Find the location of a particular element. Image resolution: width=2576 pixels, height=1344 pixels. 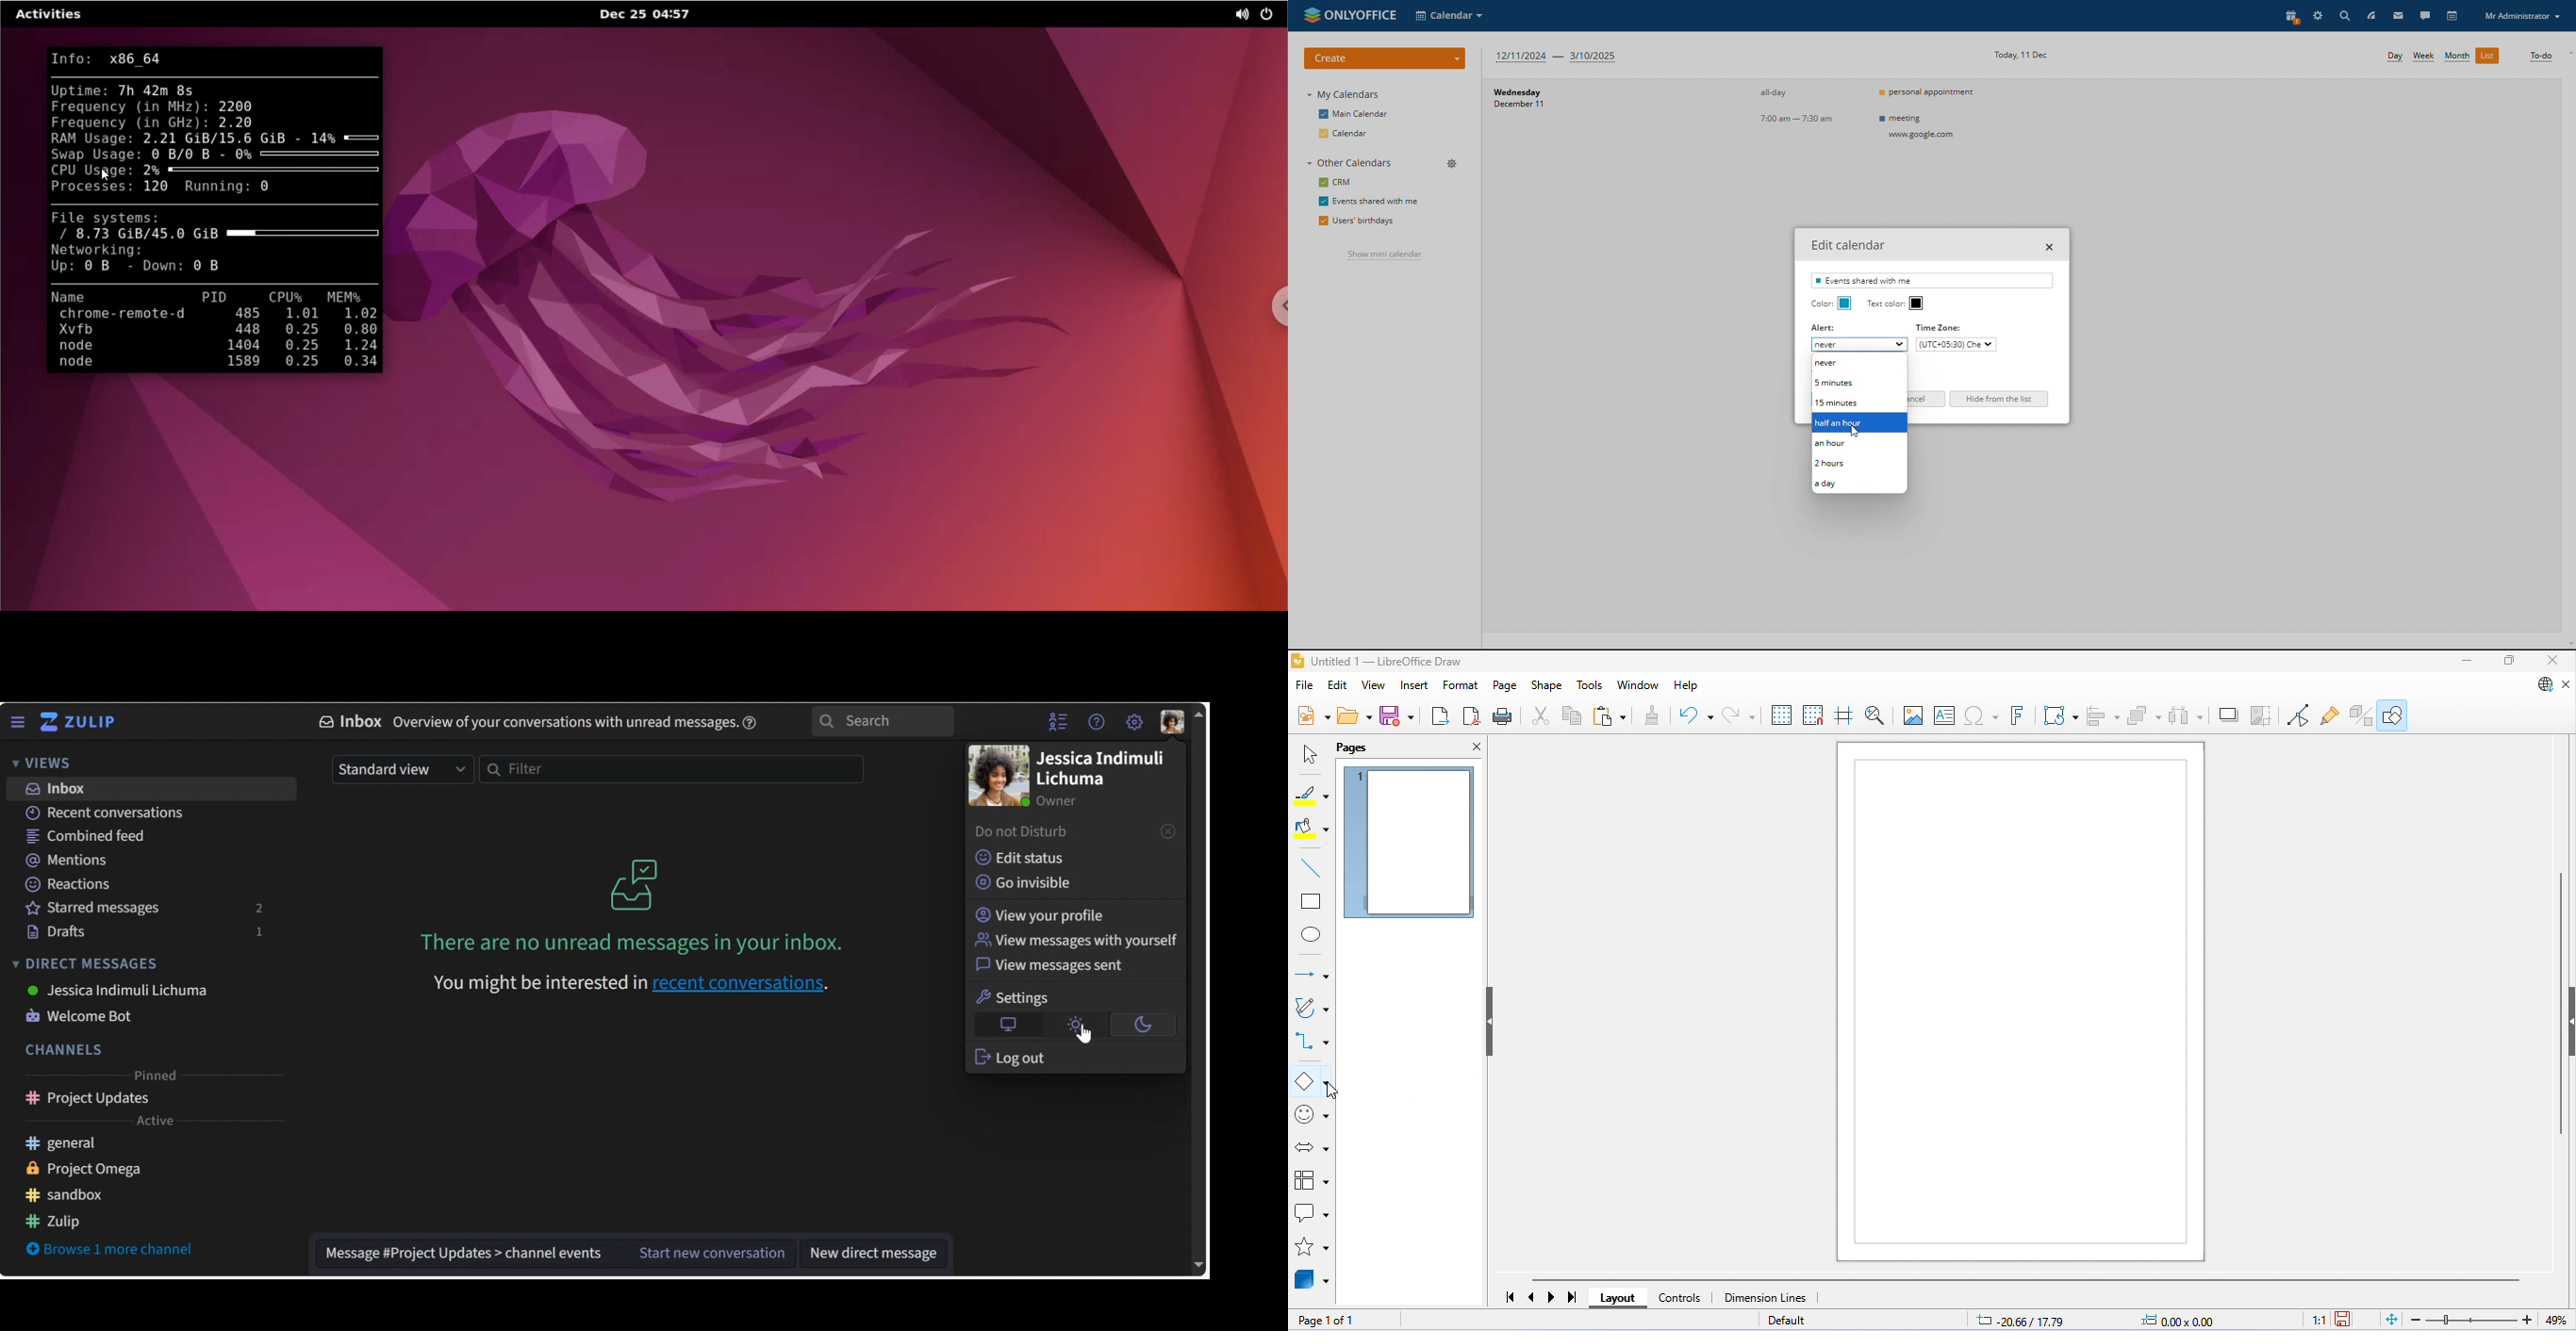

Drafts is located at coordinates (148, 932).